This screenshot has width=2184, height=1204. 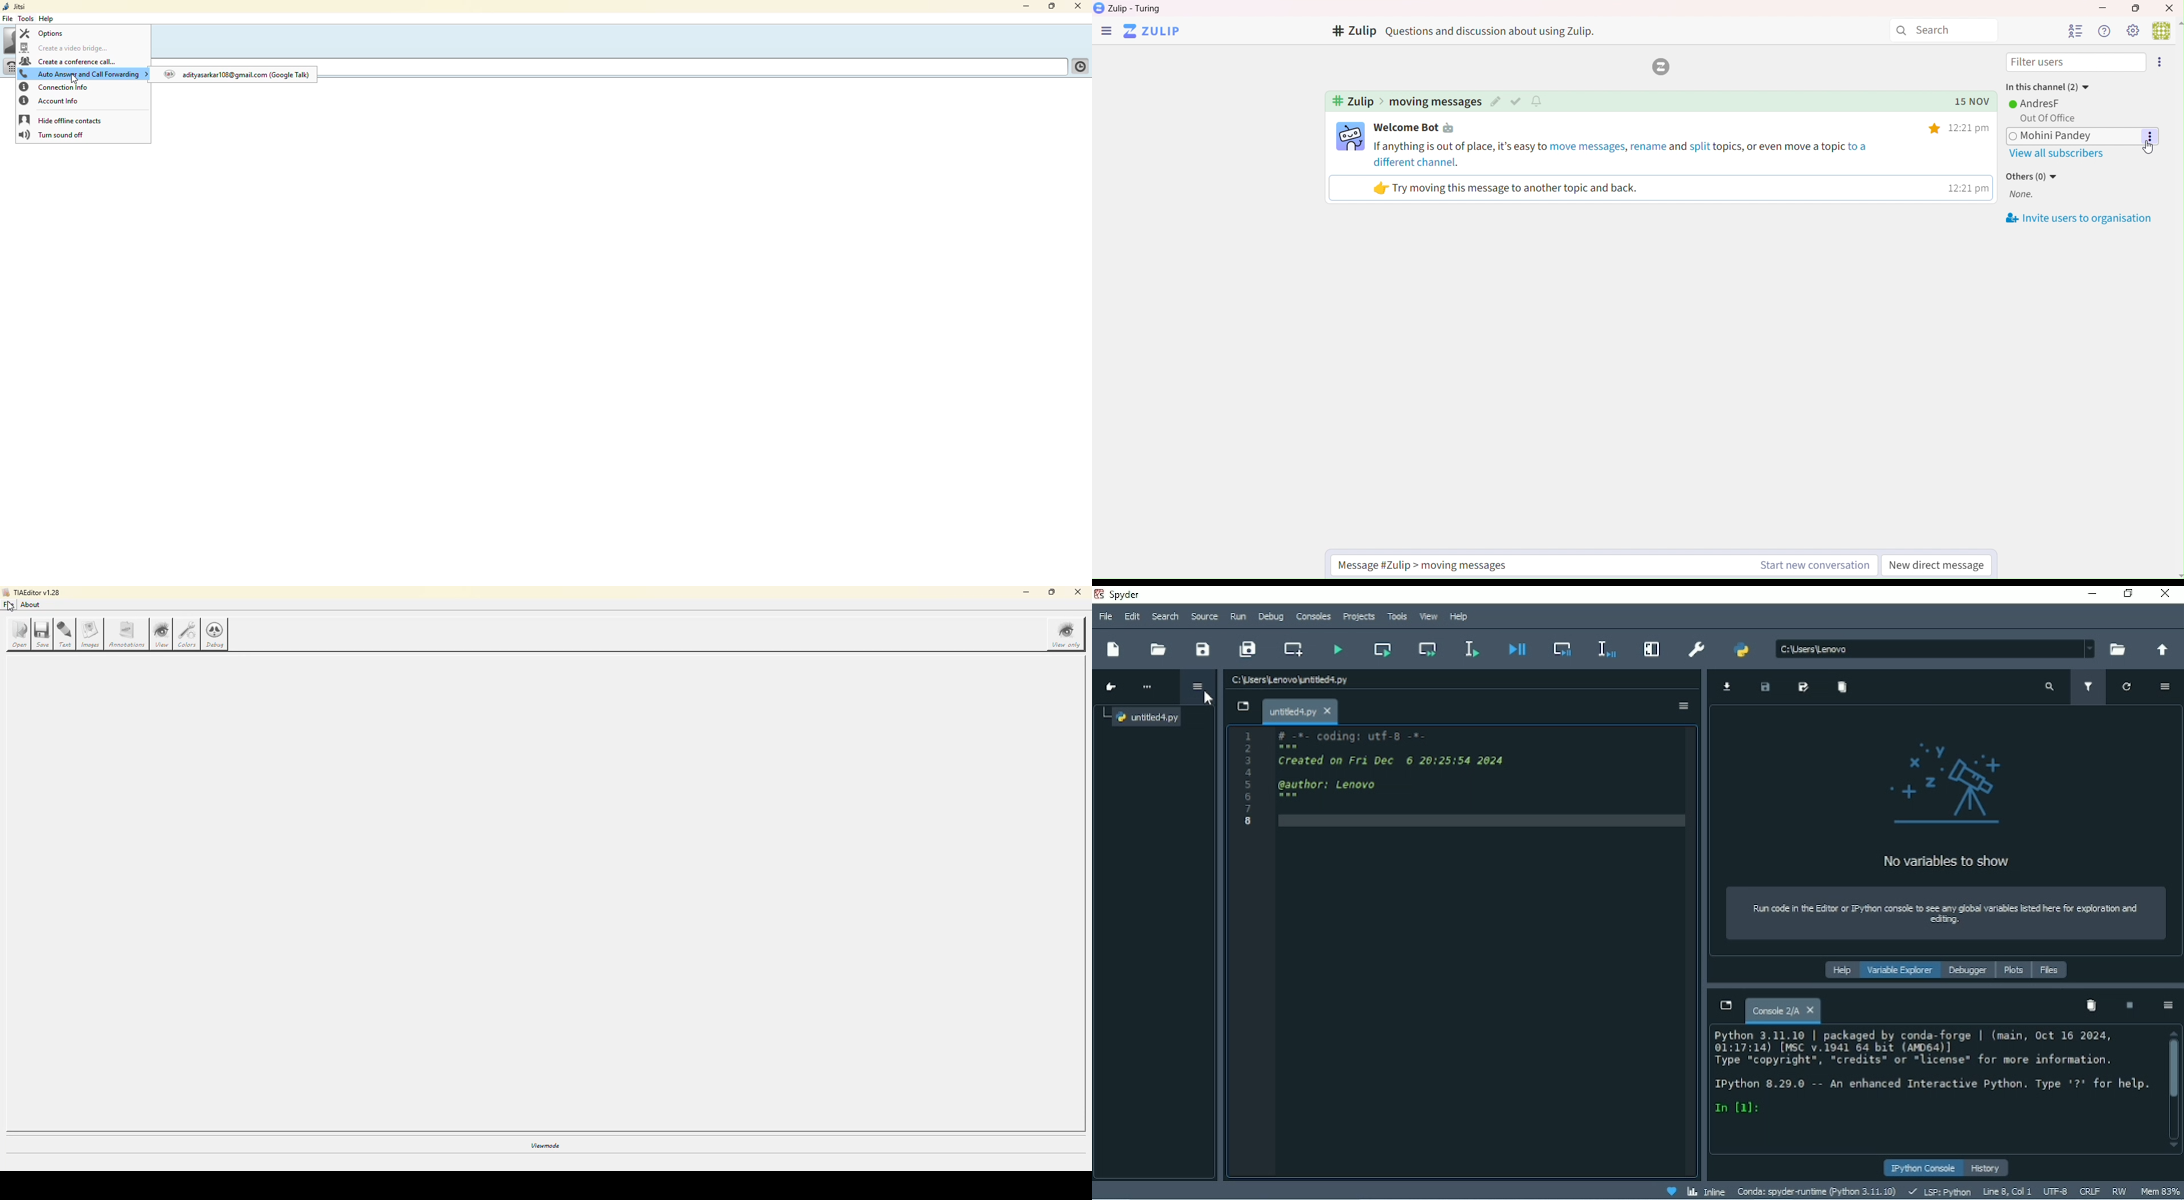 What do you see at coordinates (1112, 687) in the screenshot?
I see `Go to cursor position` at bounding box center [1112, 687].